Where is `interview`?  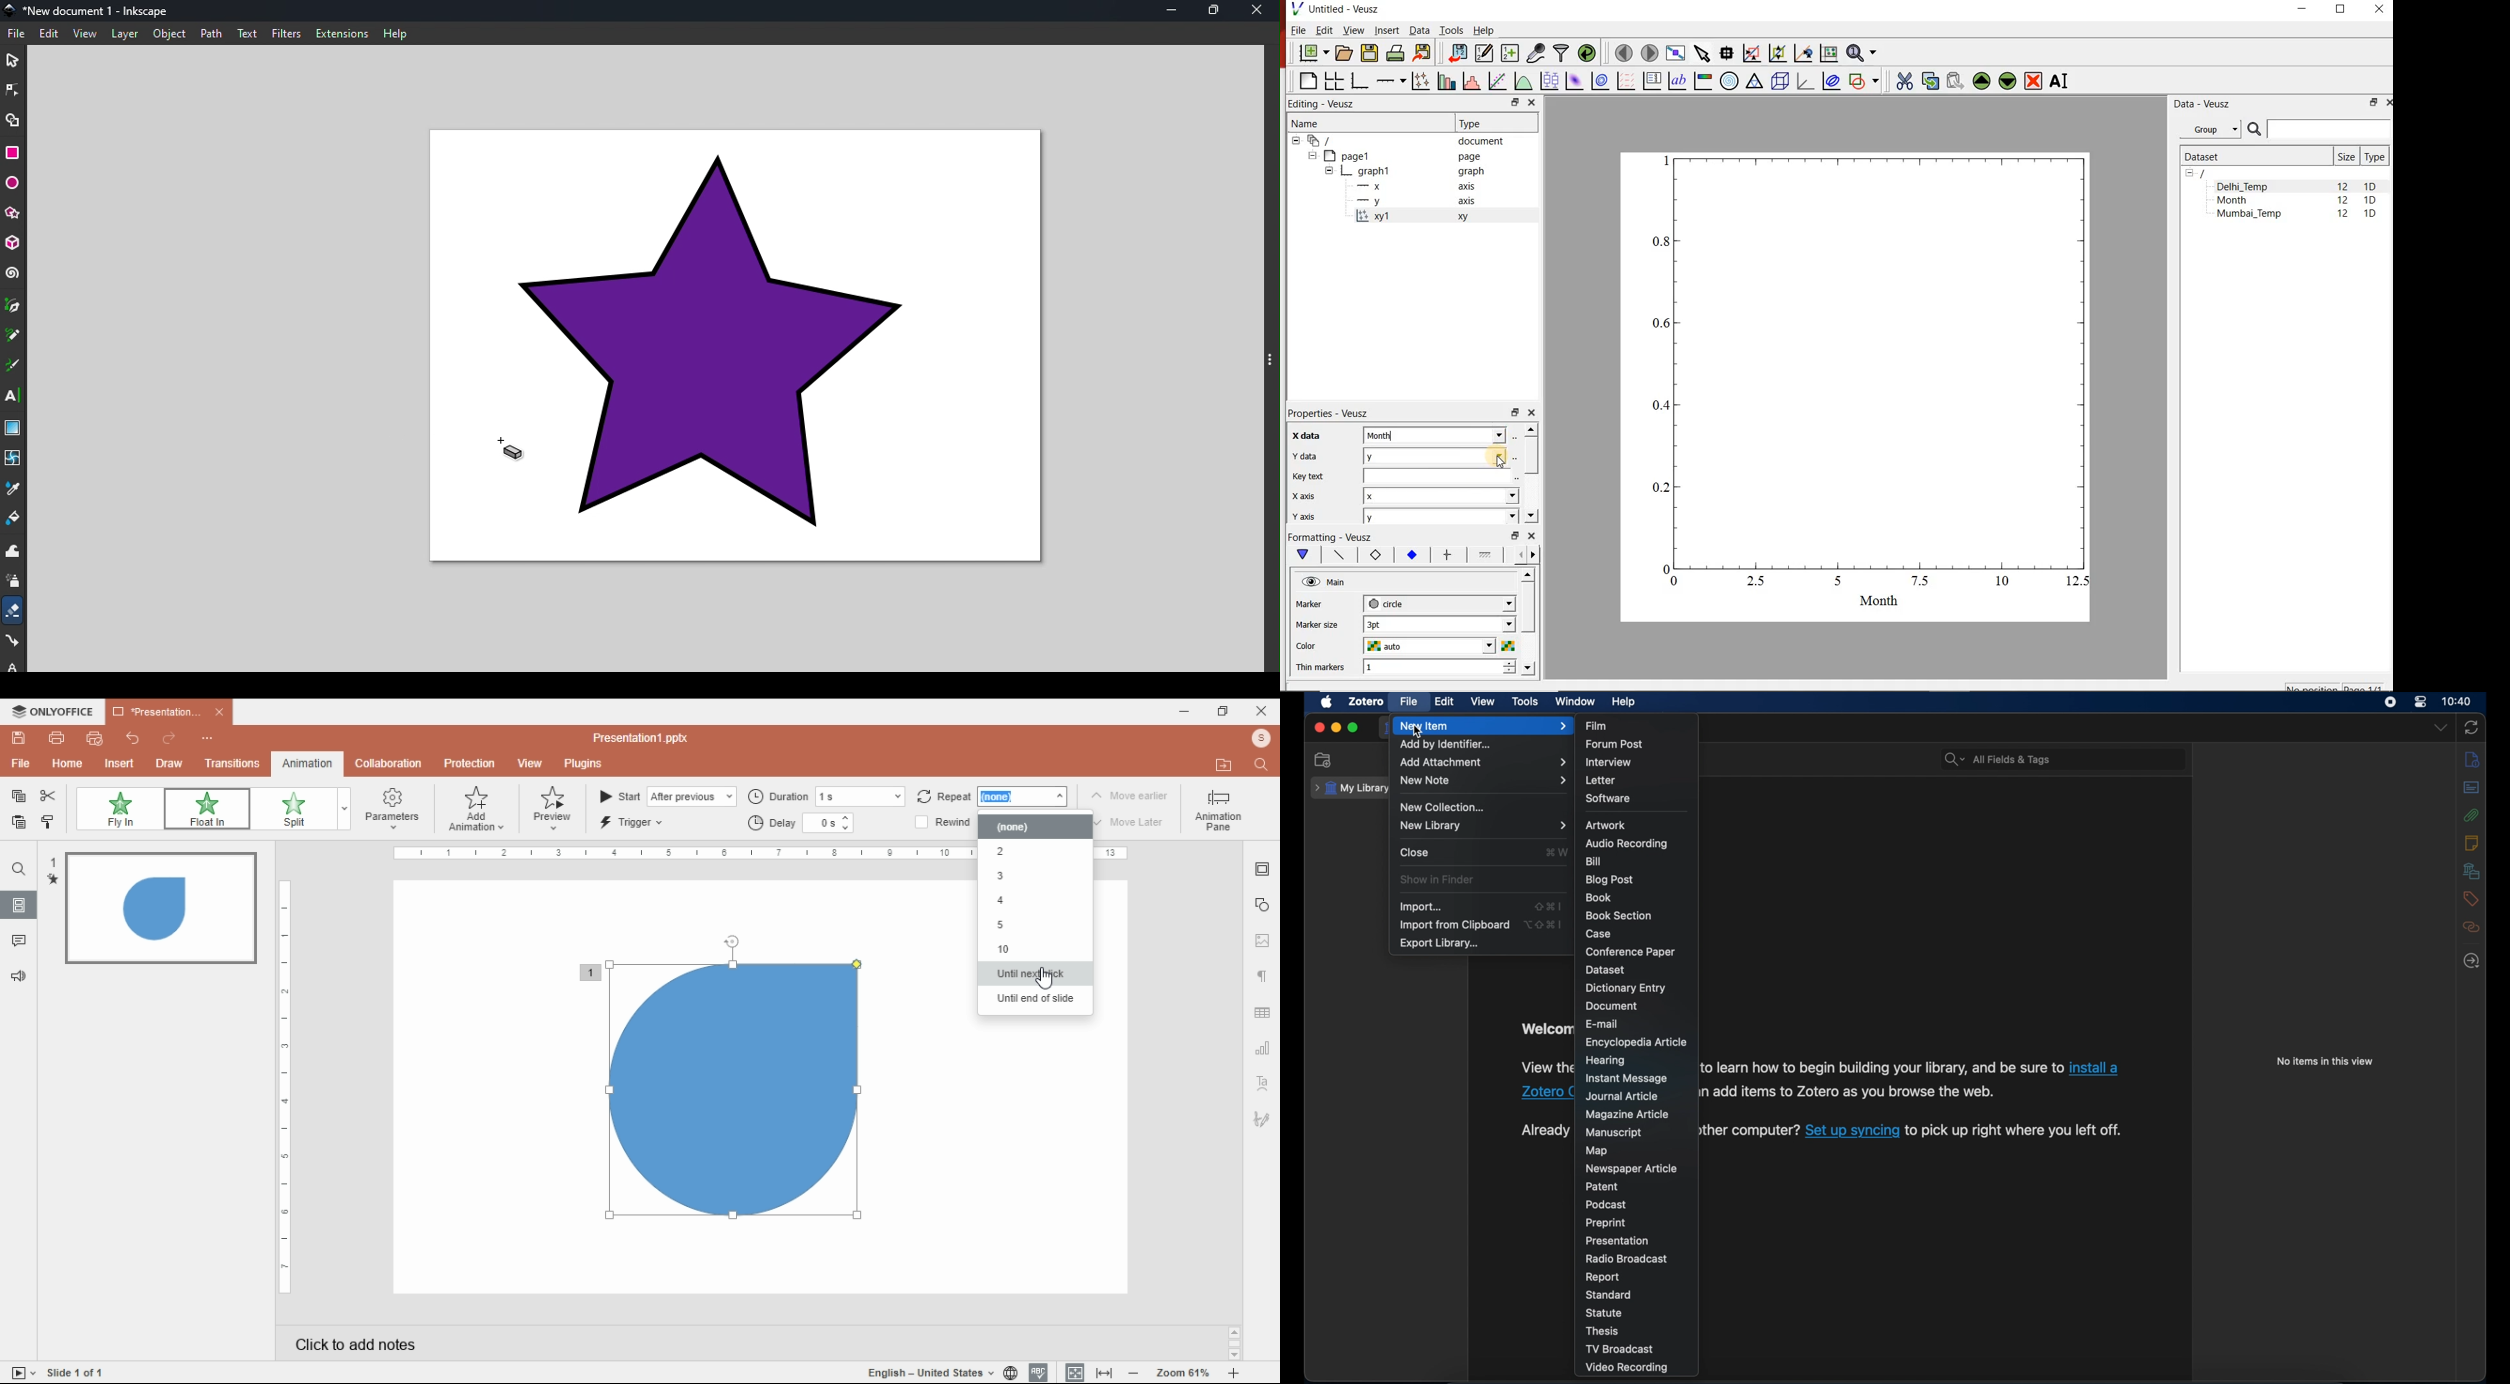
interview is located at coordinates (1609, 763).